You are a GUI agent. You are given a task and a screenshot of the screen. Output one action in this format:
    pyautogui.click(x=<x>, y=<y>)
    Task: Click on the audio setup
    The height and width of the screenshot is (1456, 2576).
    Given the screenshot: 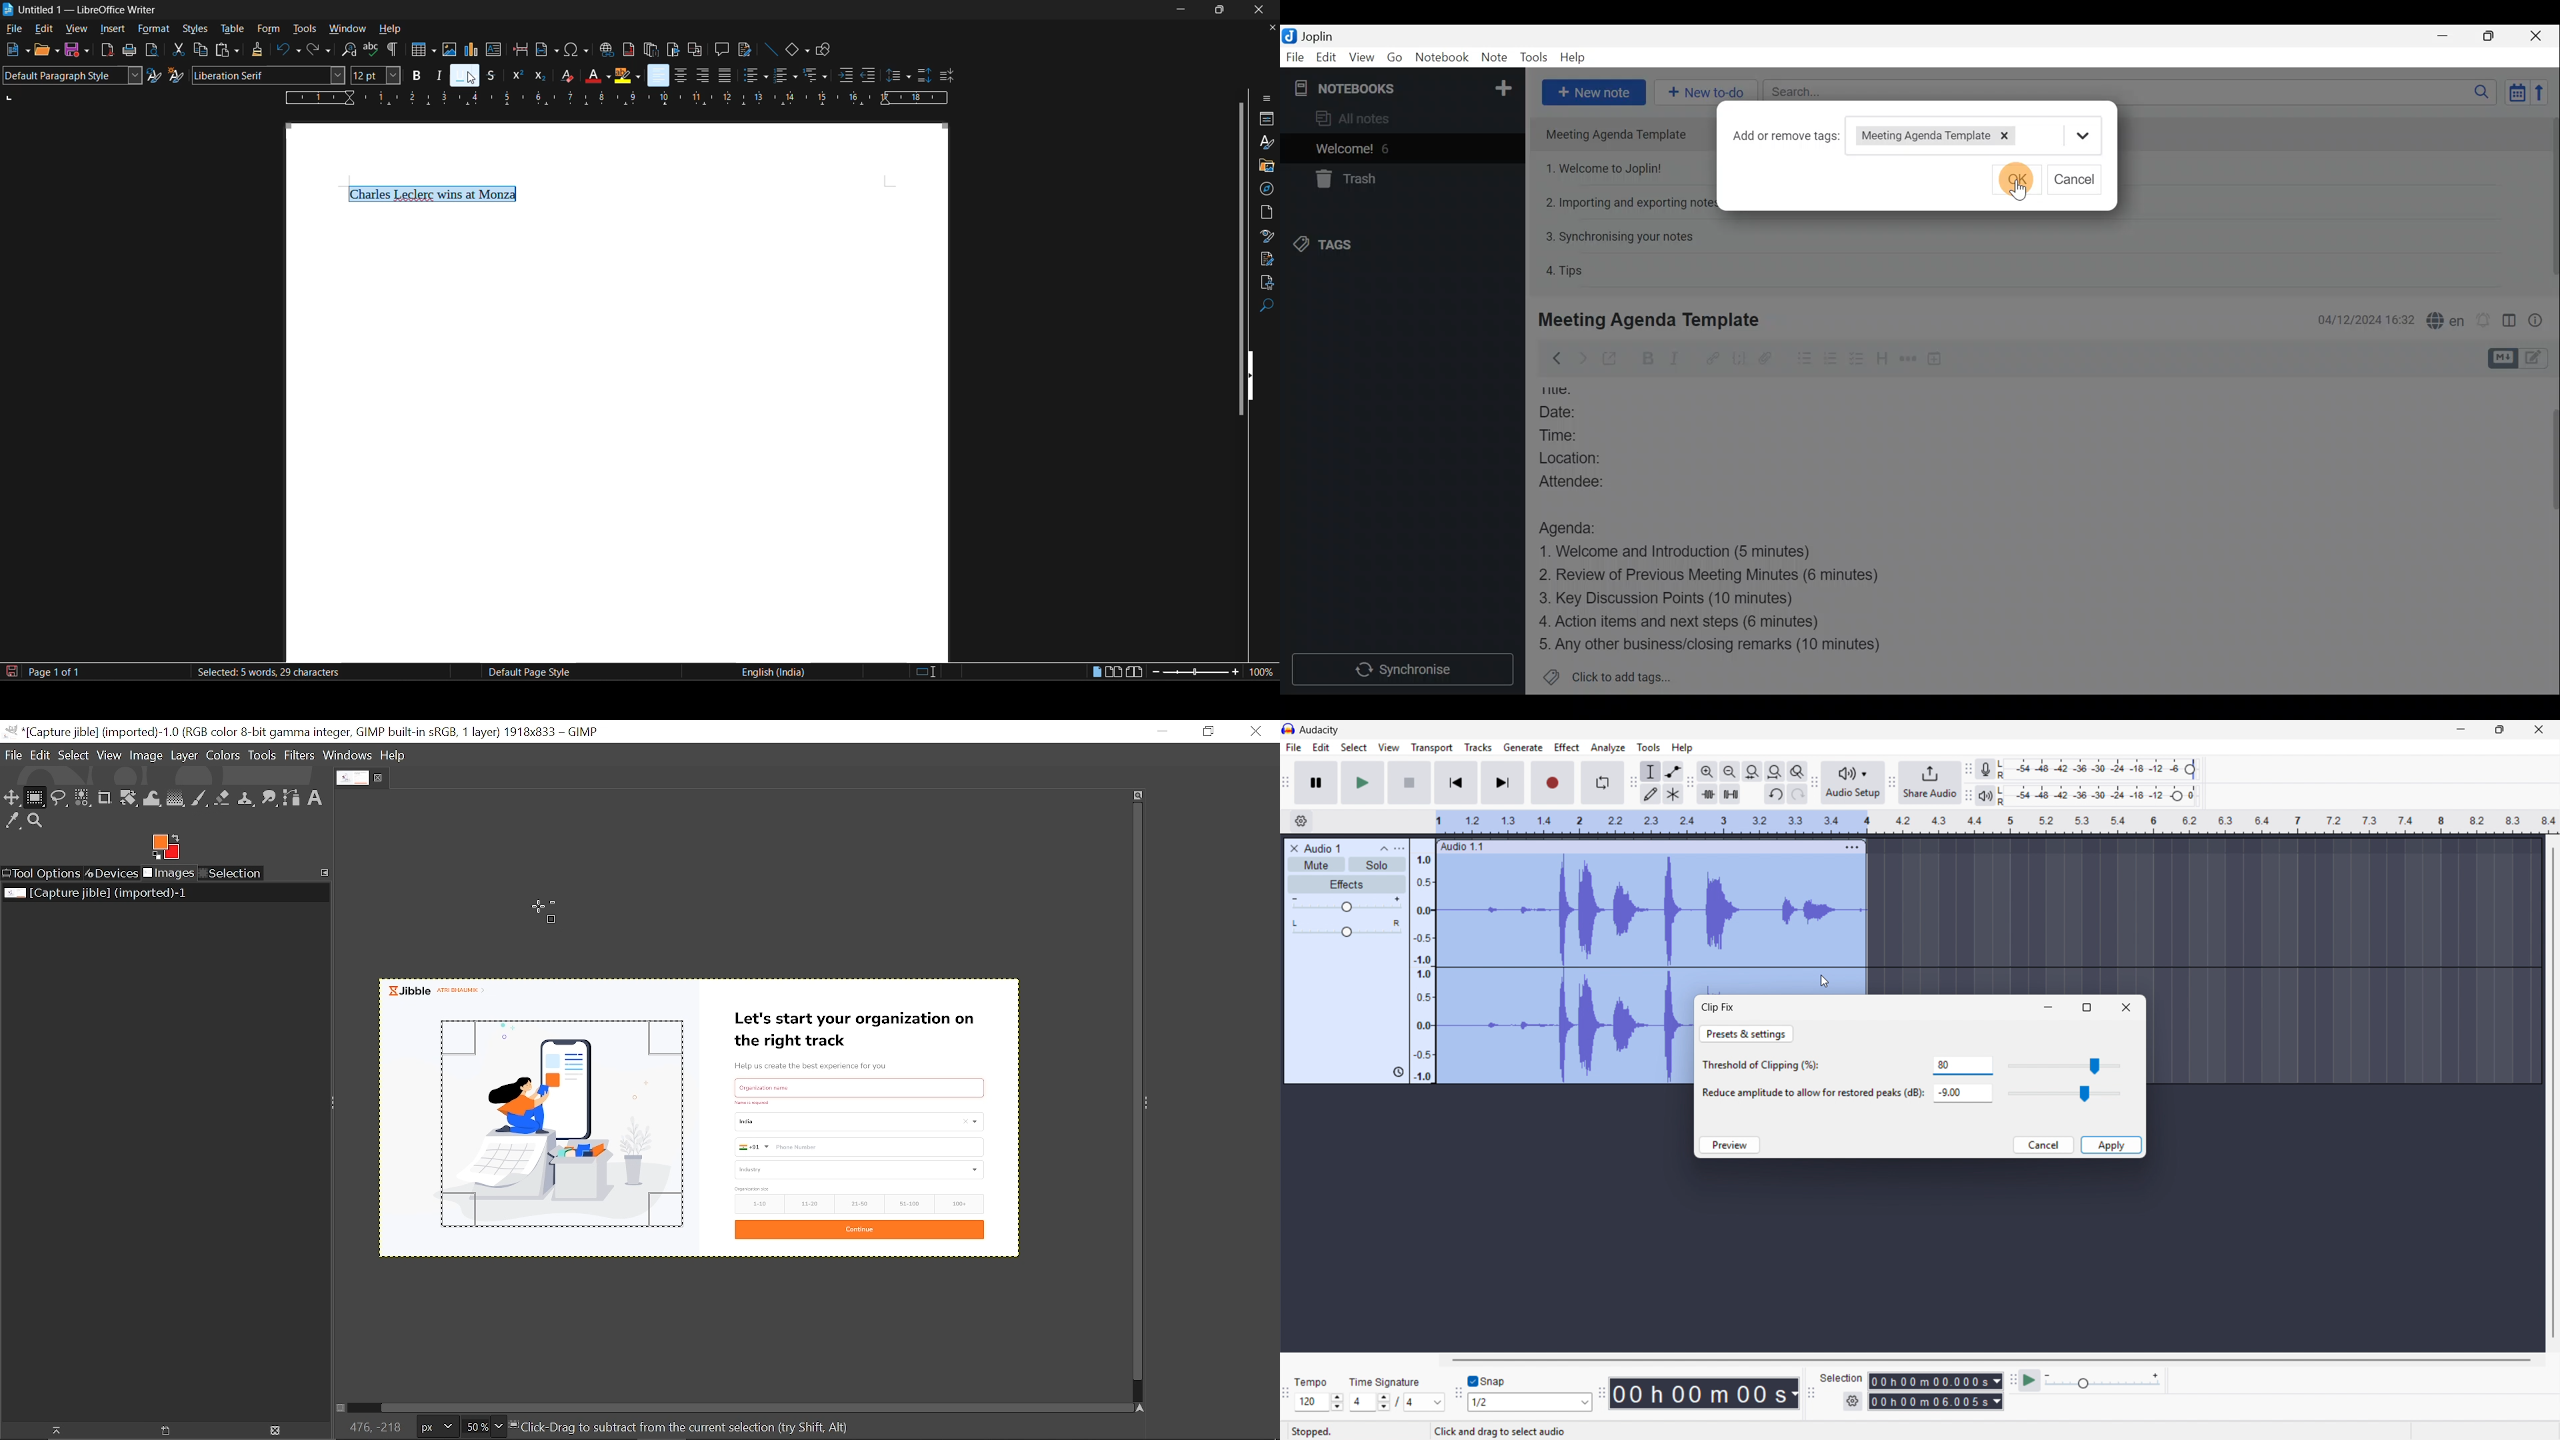 What is the action you would take?
    pyautogui.click(x=1853, y=782)
    